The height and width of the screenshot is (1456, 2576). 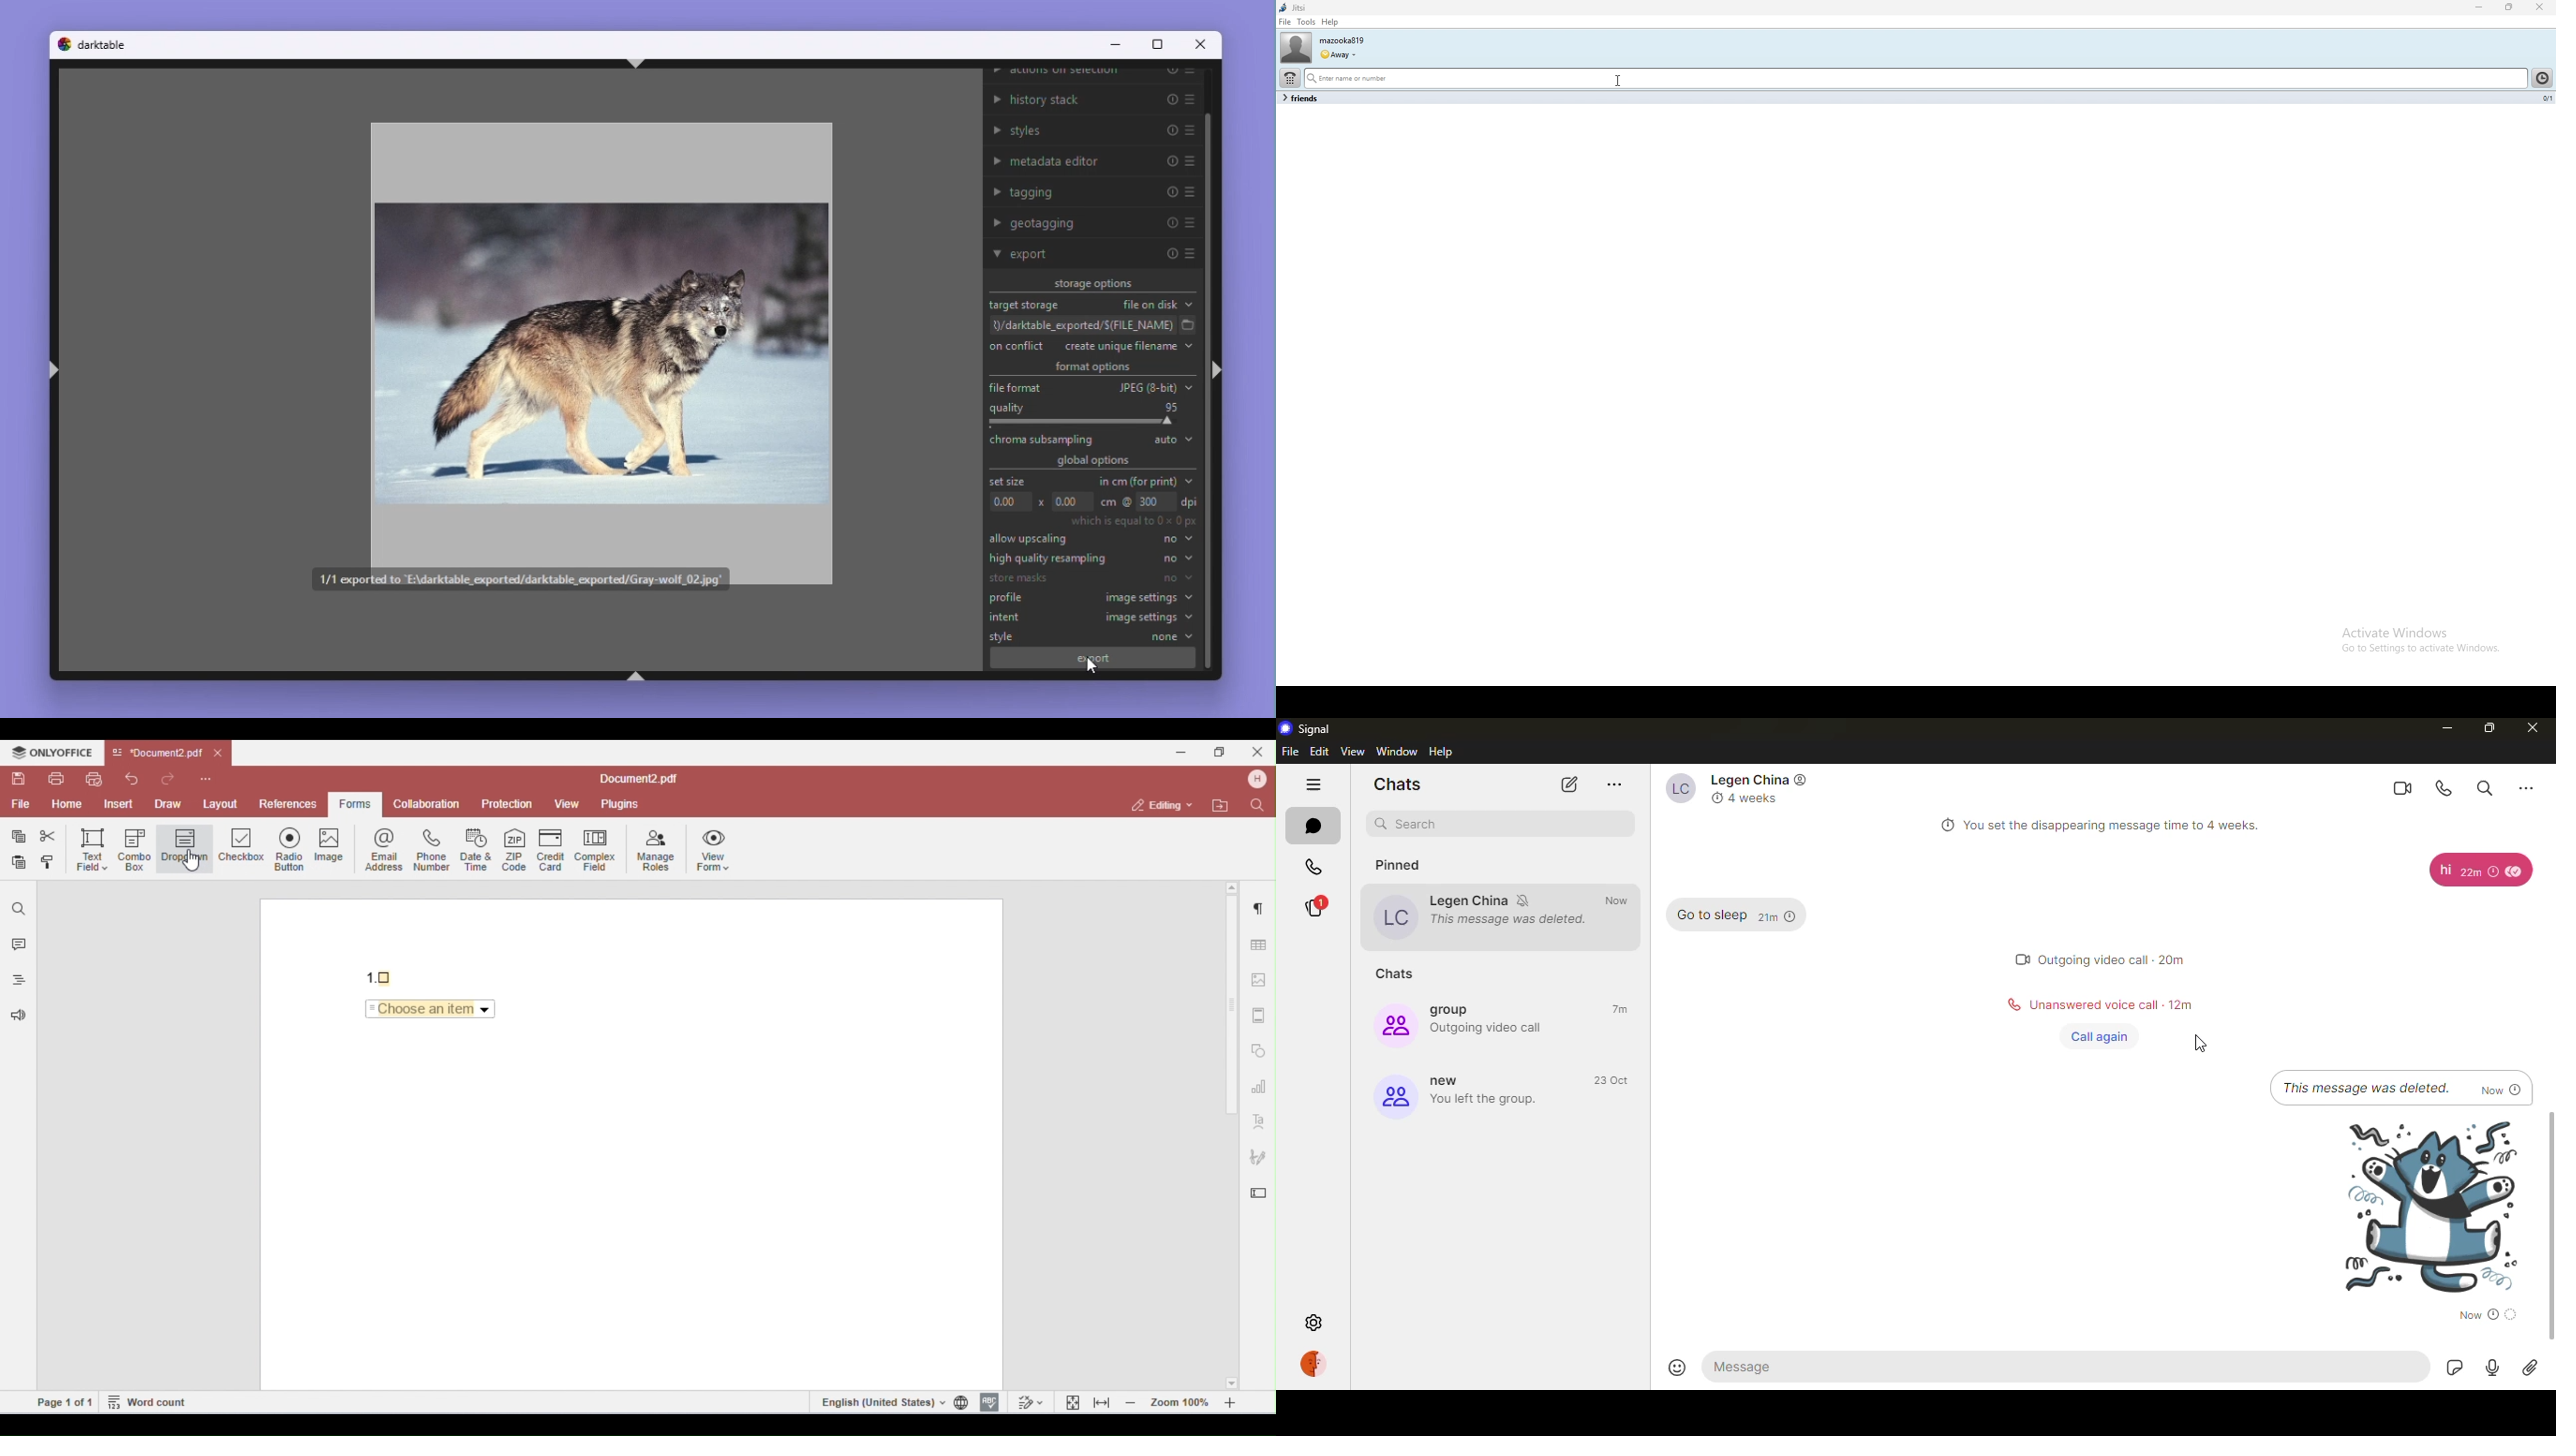 What do you see at coordinates (1093, 461) in the screenshot?
I see `Global options` at bounding box center [1093, 461].